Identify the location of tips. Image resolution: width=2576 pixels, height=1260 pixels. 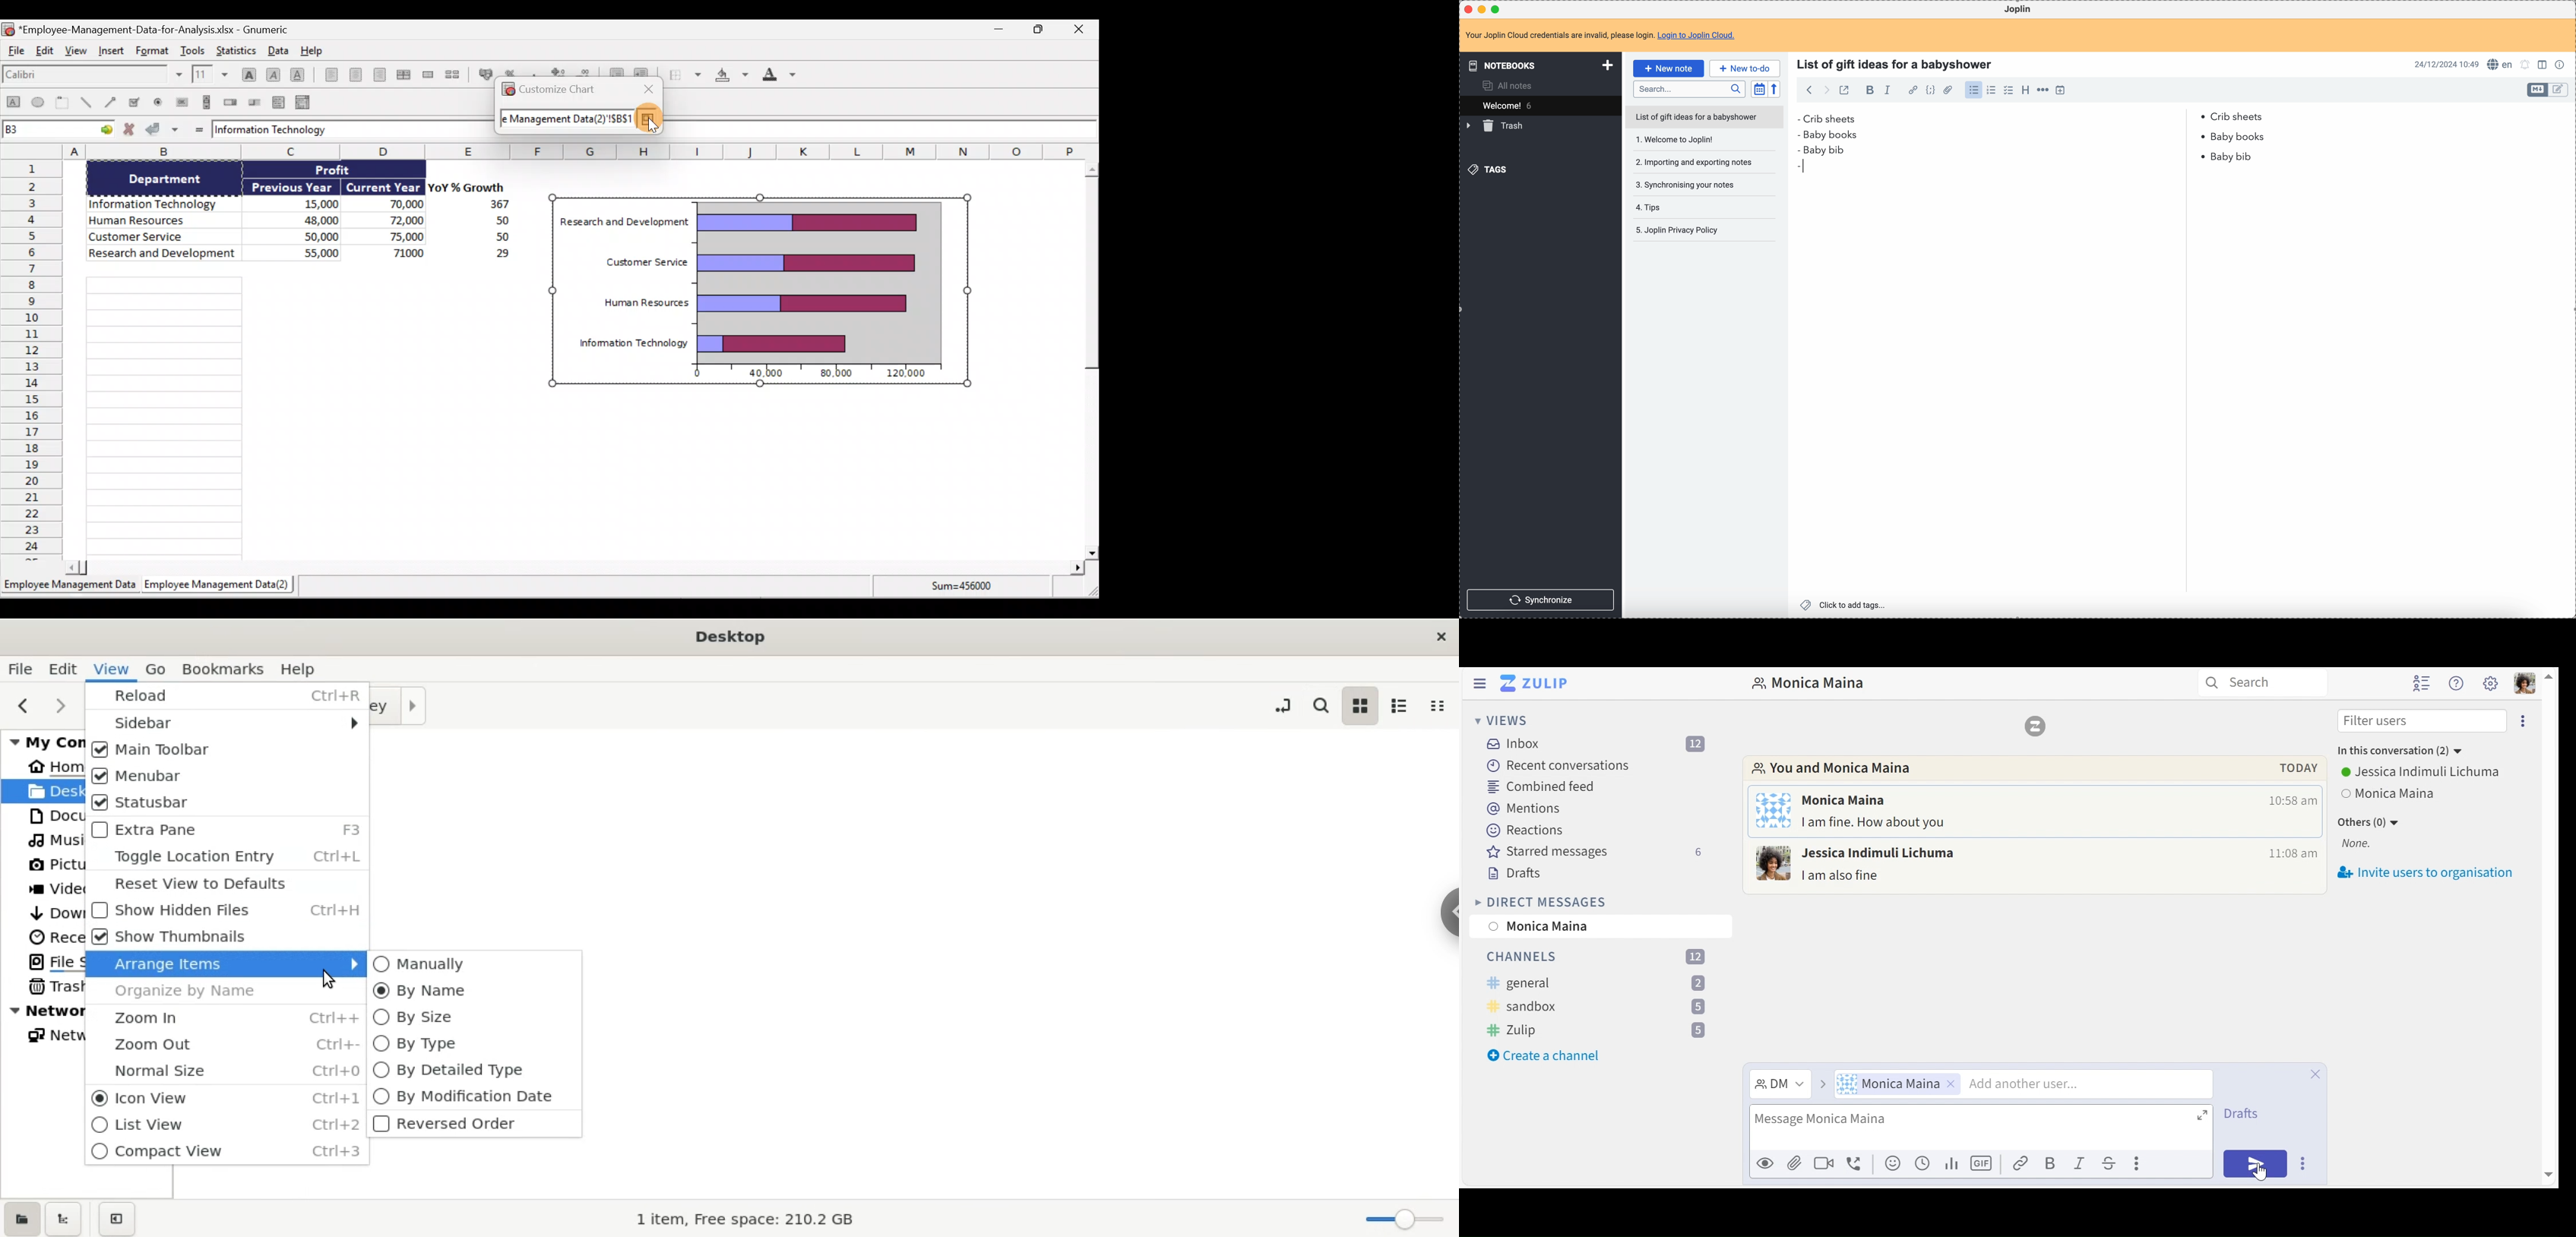
(1675, 207).